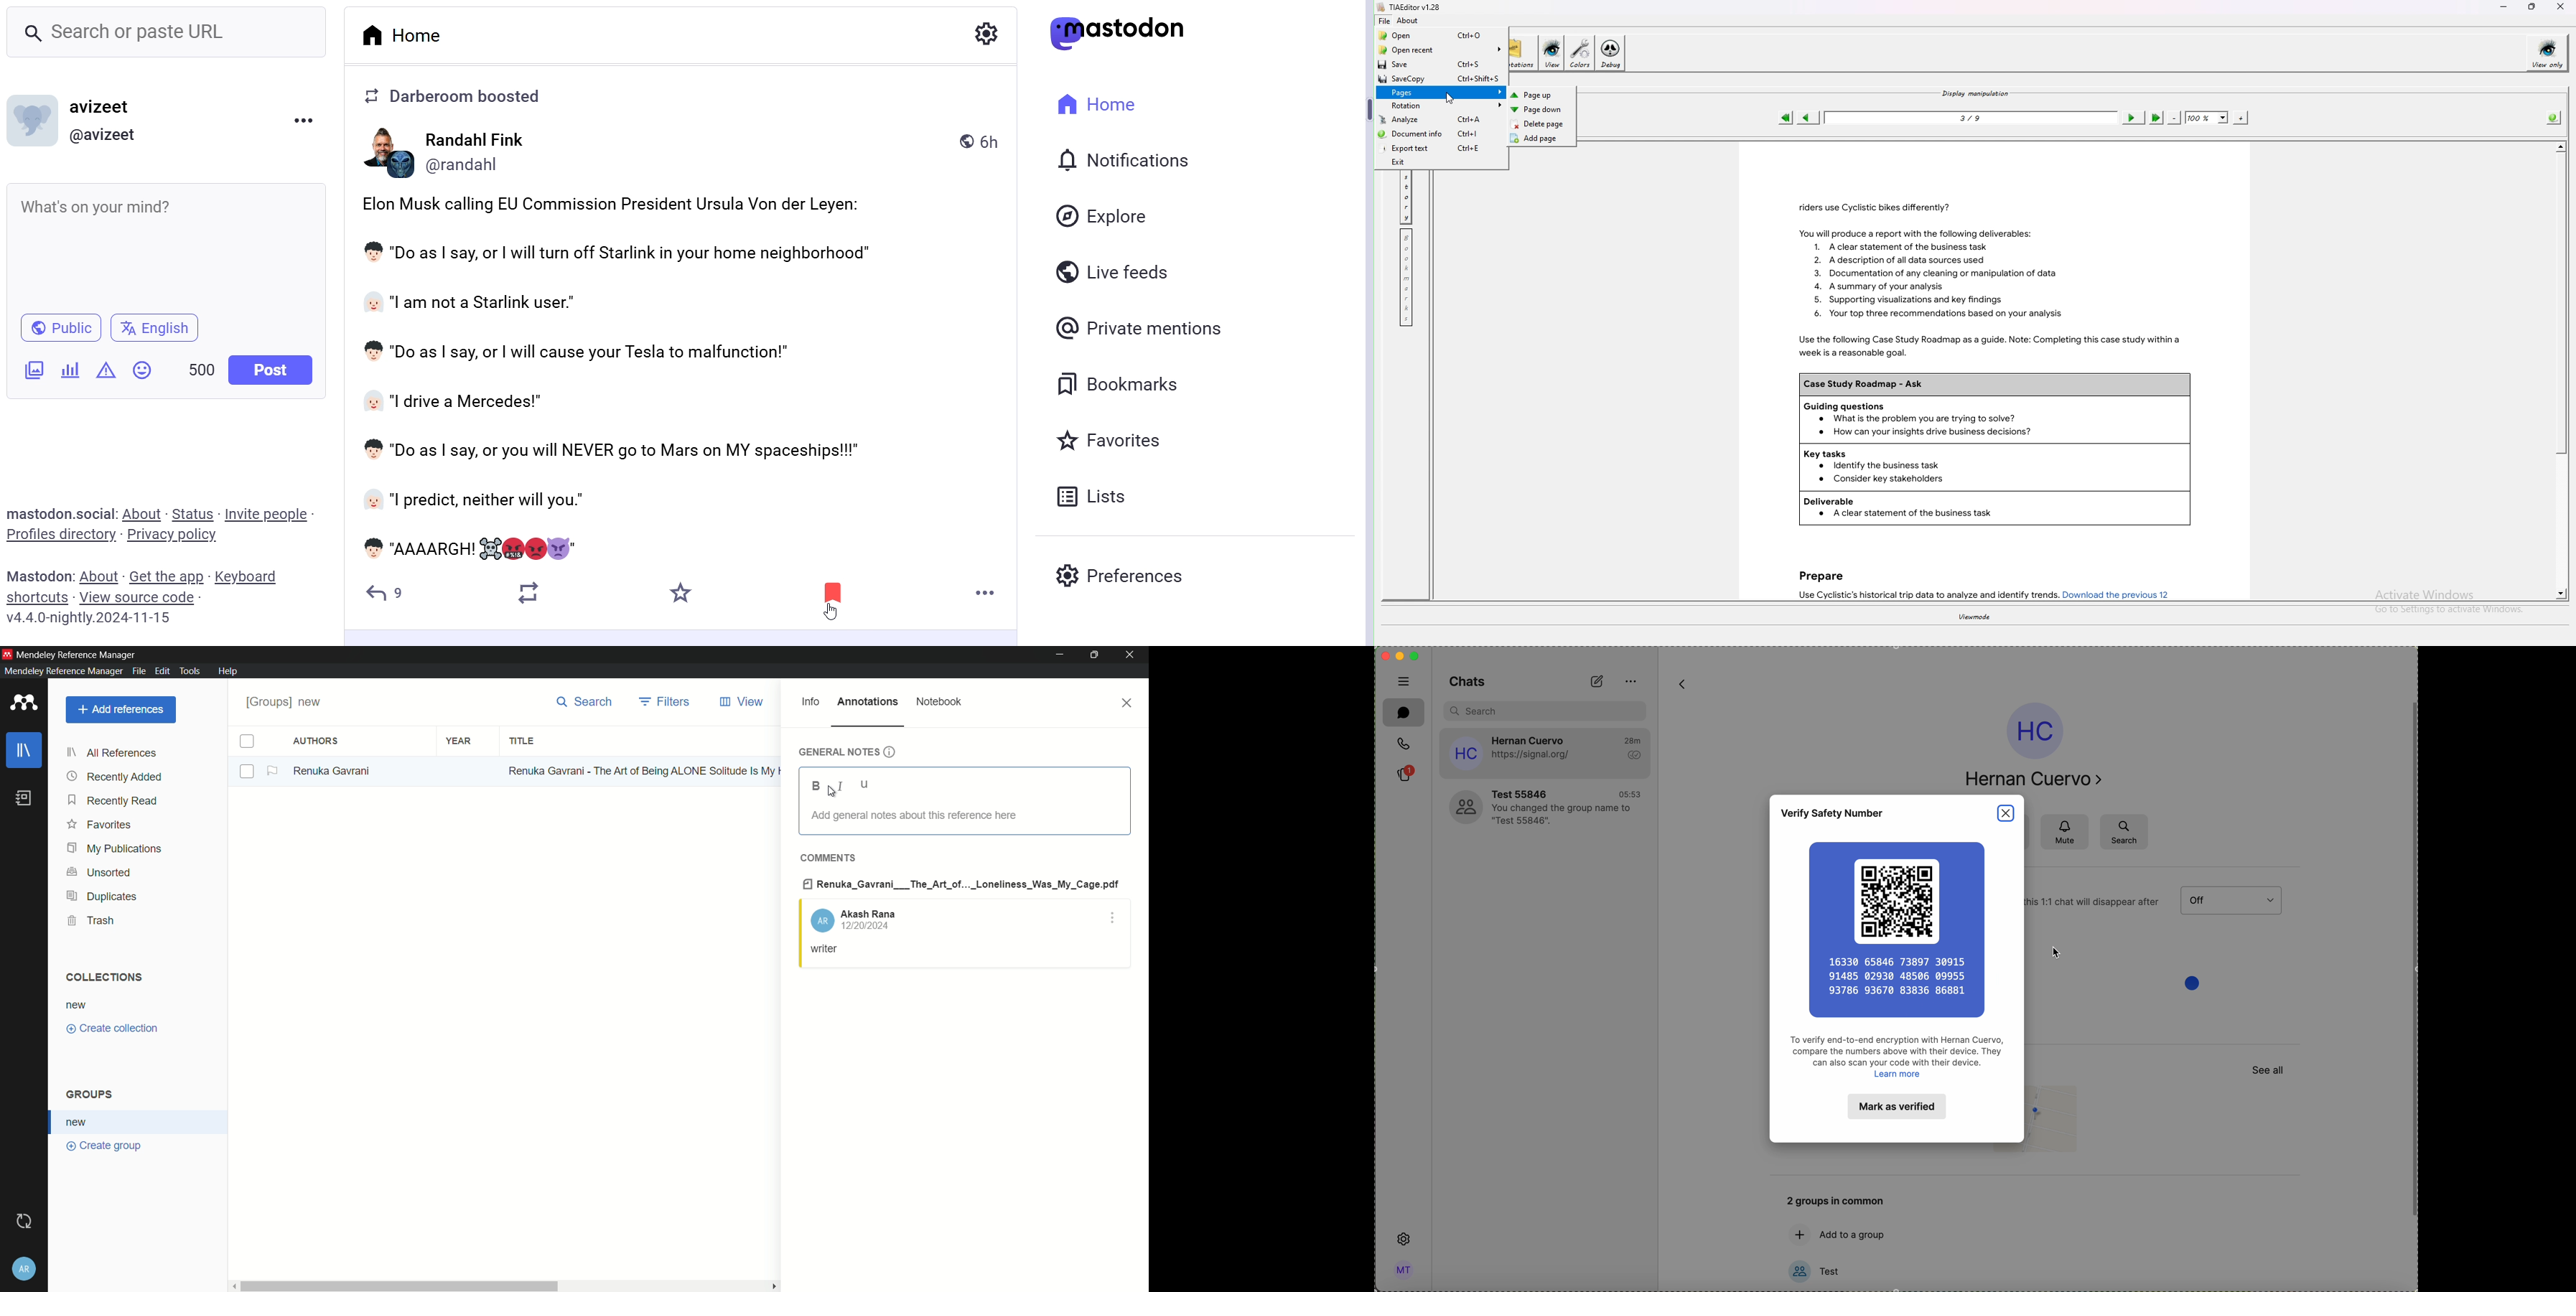 The width and height of the screenshot is (2576, 1316). What do you see at coordinates (1596, 681) in the screenshot?
I see `new chat` at bounding box center [1596, 681].